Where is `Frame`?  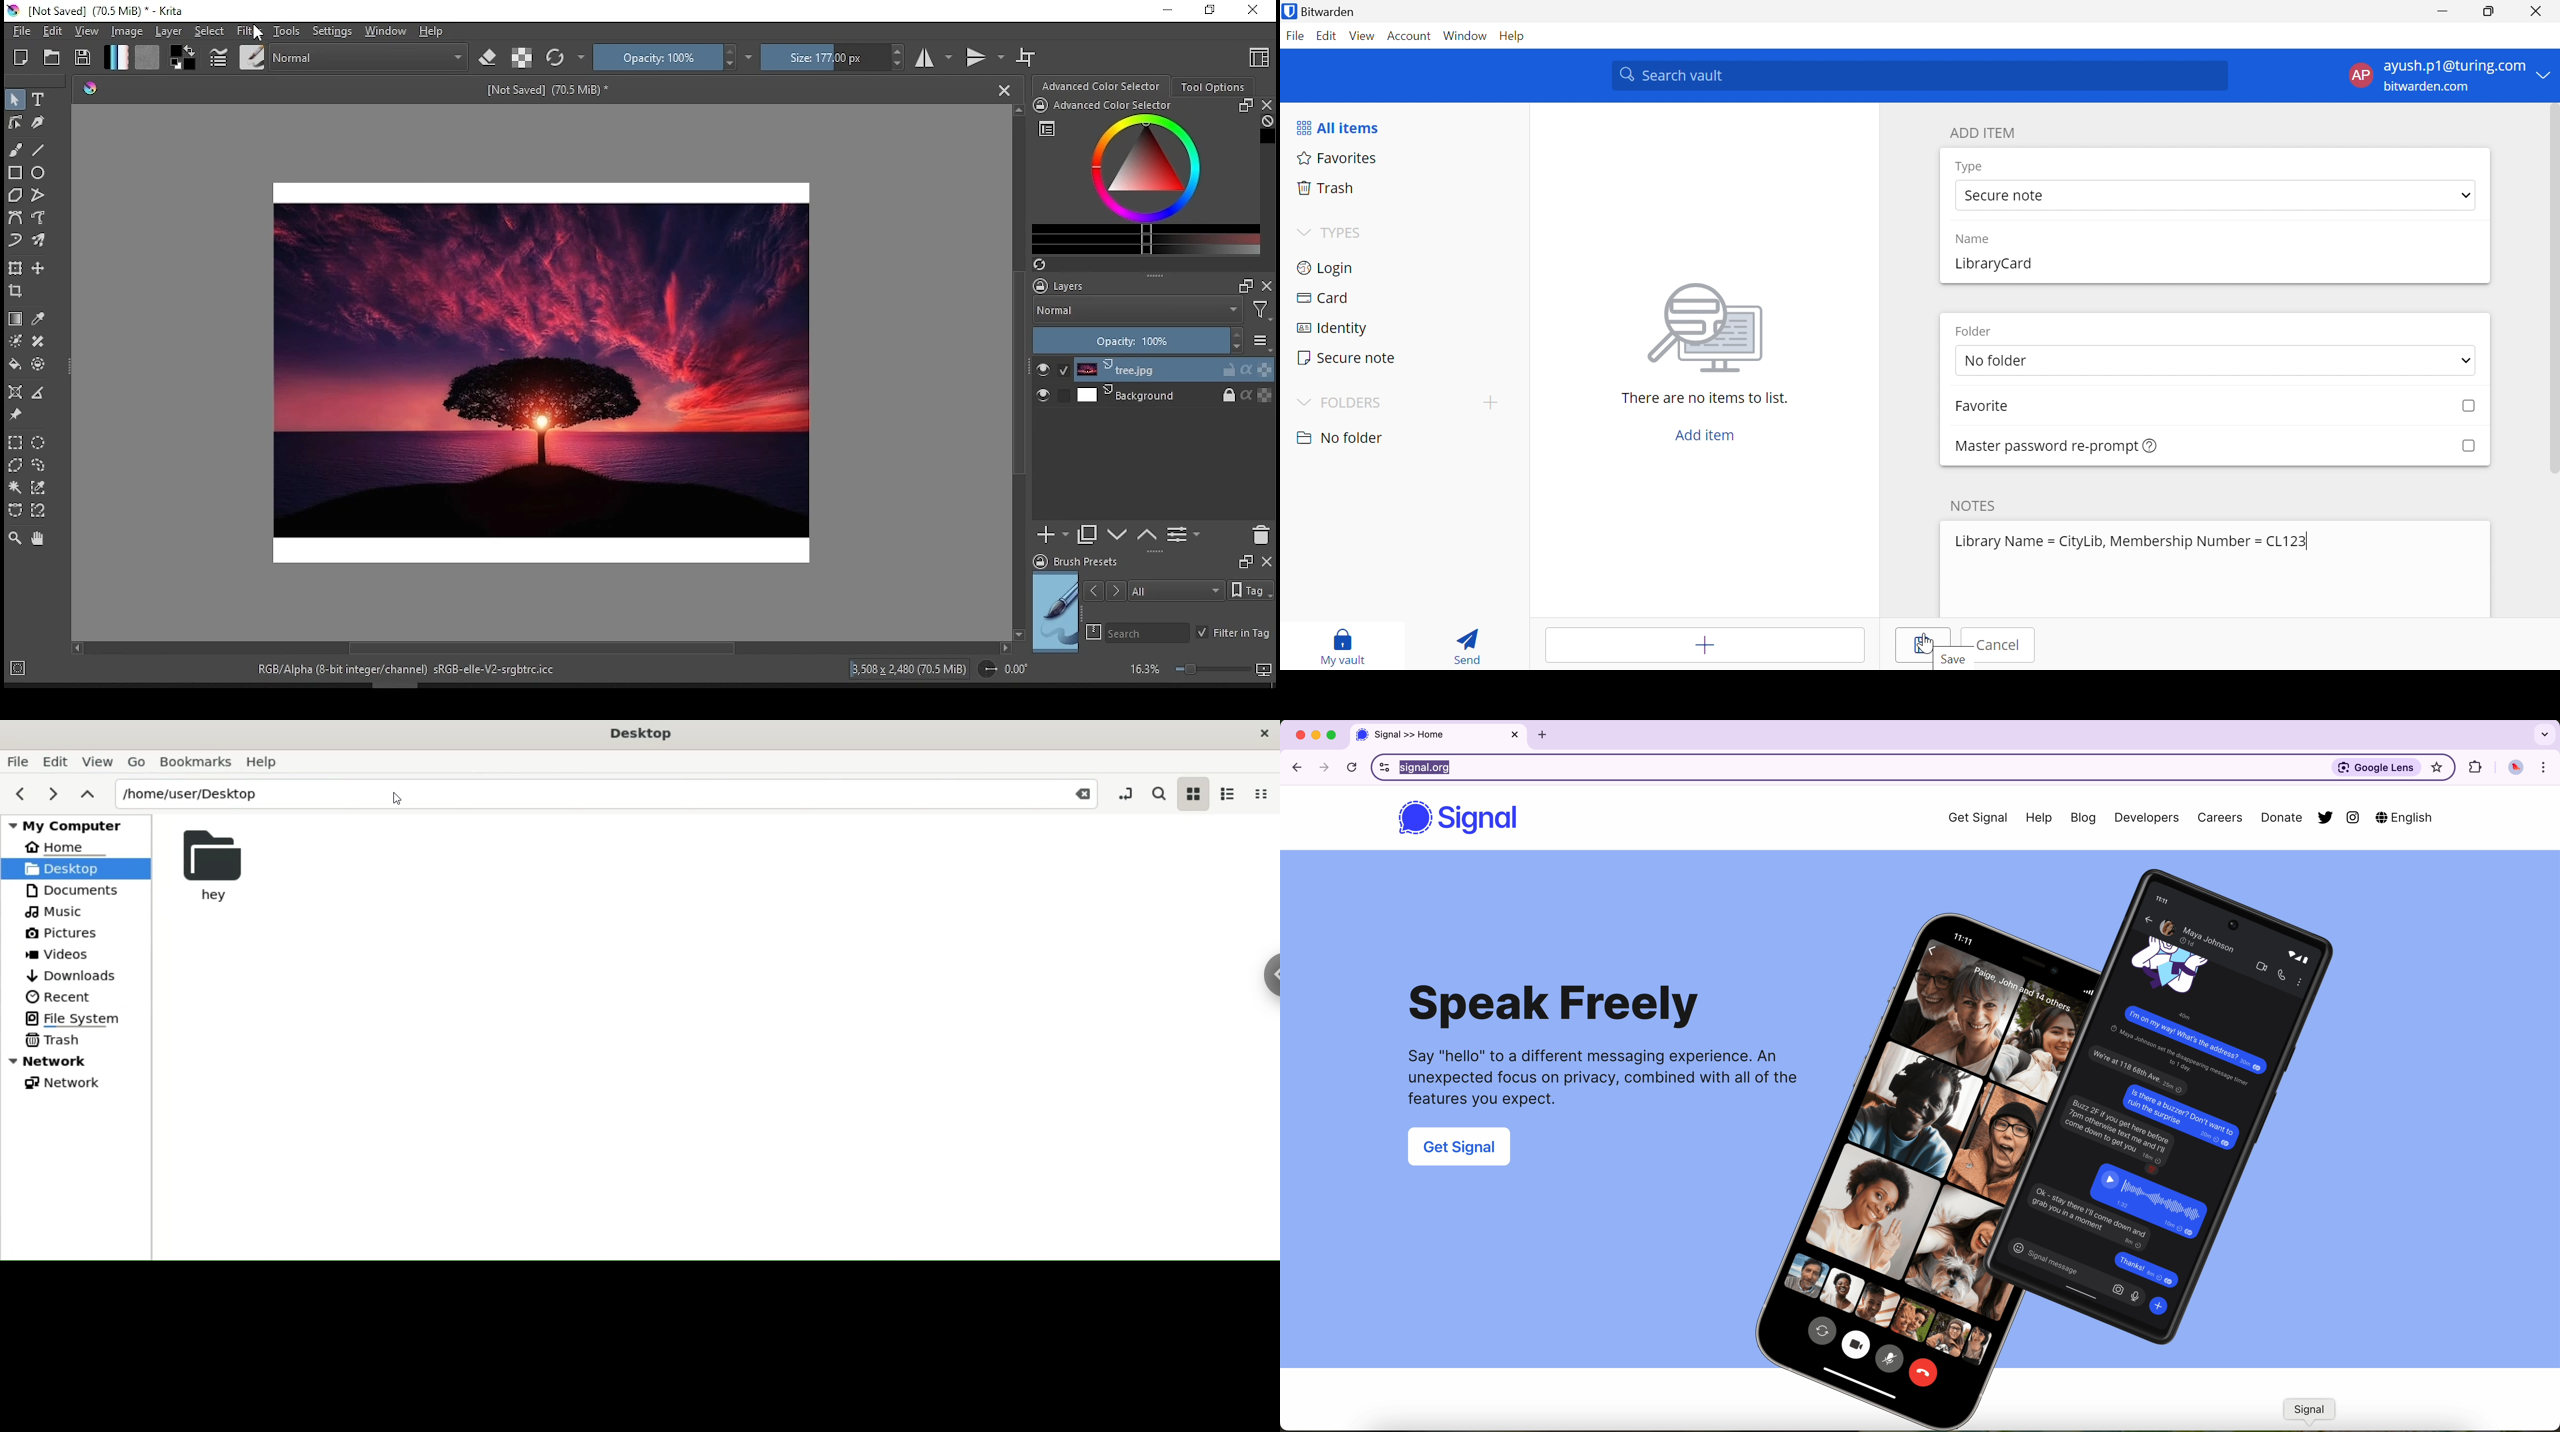
Frame is located at coordinates (1242, 287).